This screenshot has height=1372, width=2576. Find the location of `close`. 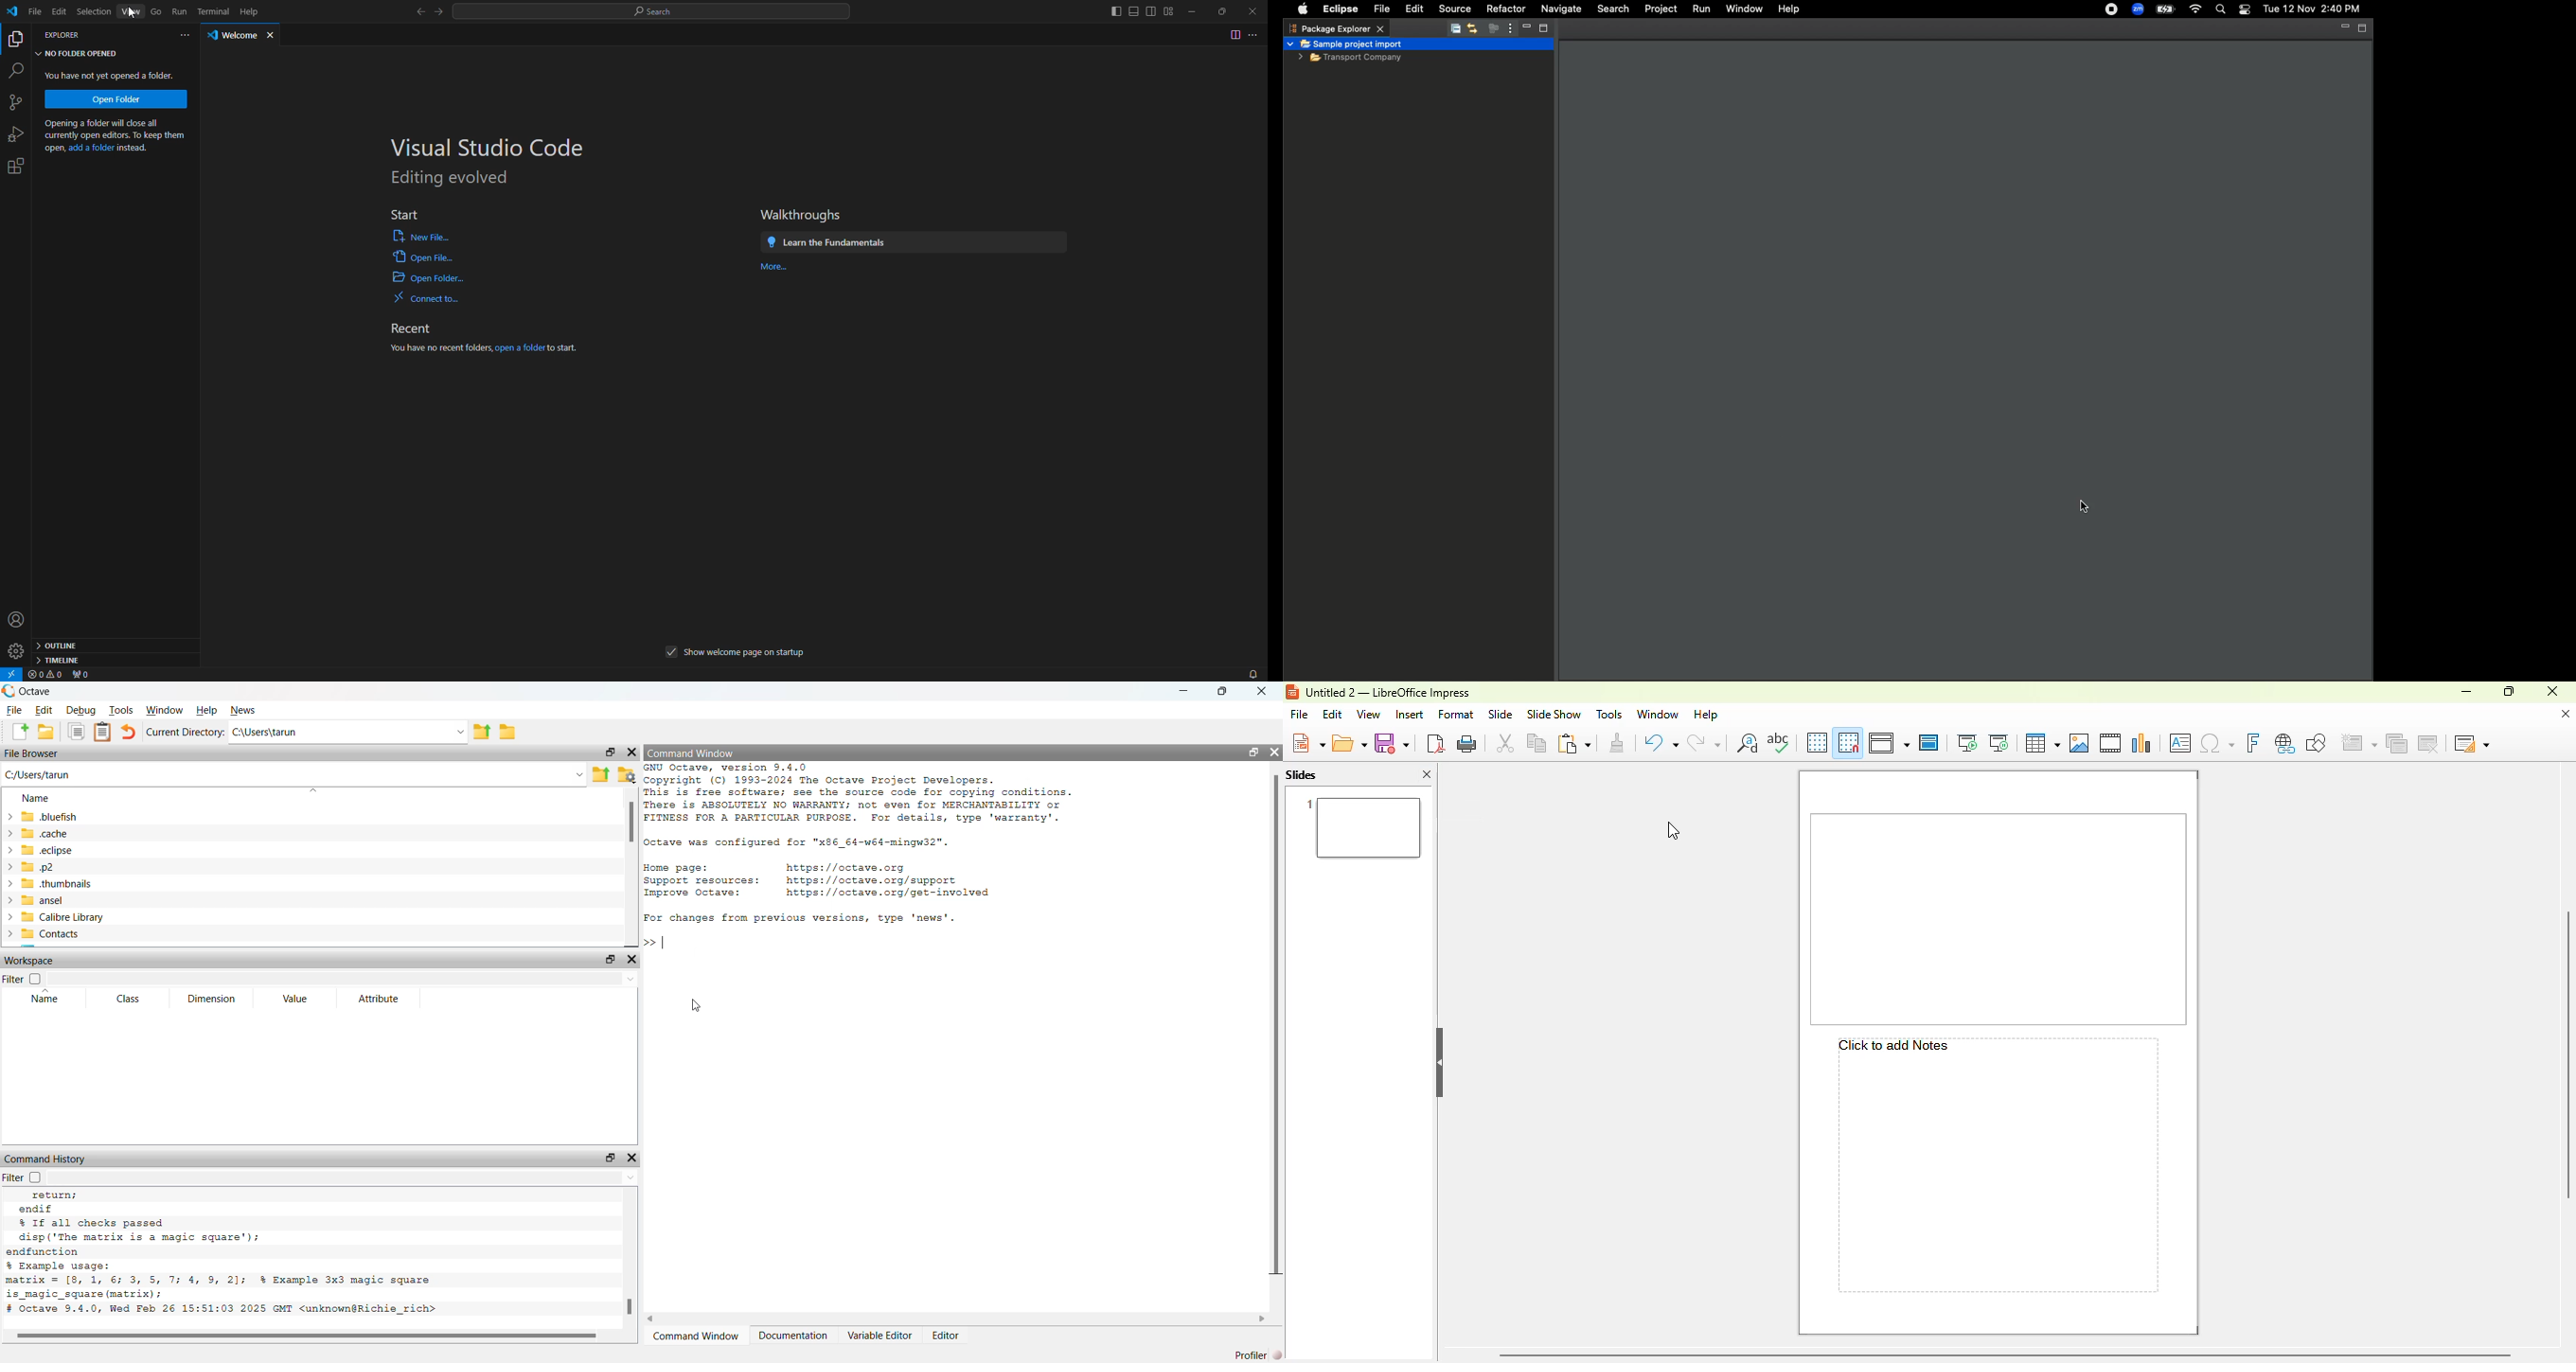

close is located at coordinates (1254, 11).